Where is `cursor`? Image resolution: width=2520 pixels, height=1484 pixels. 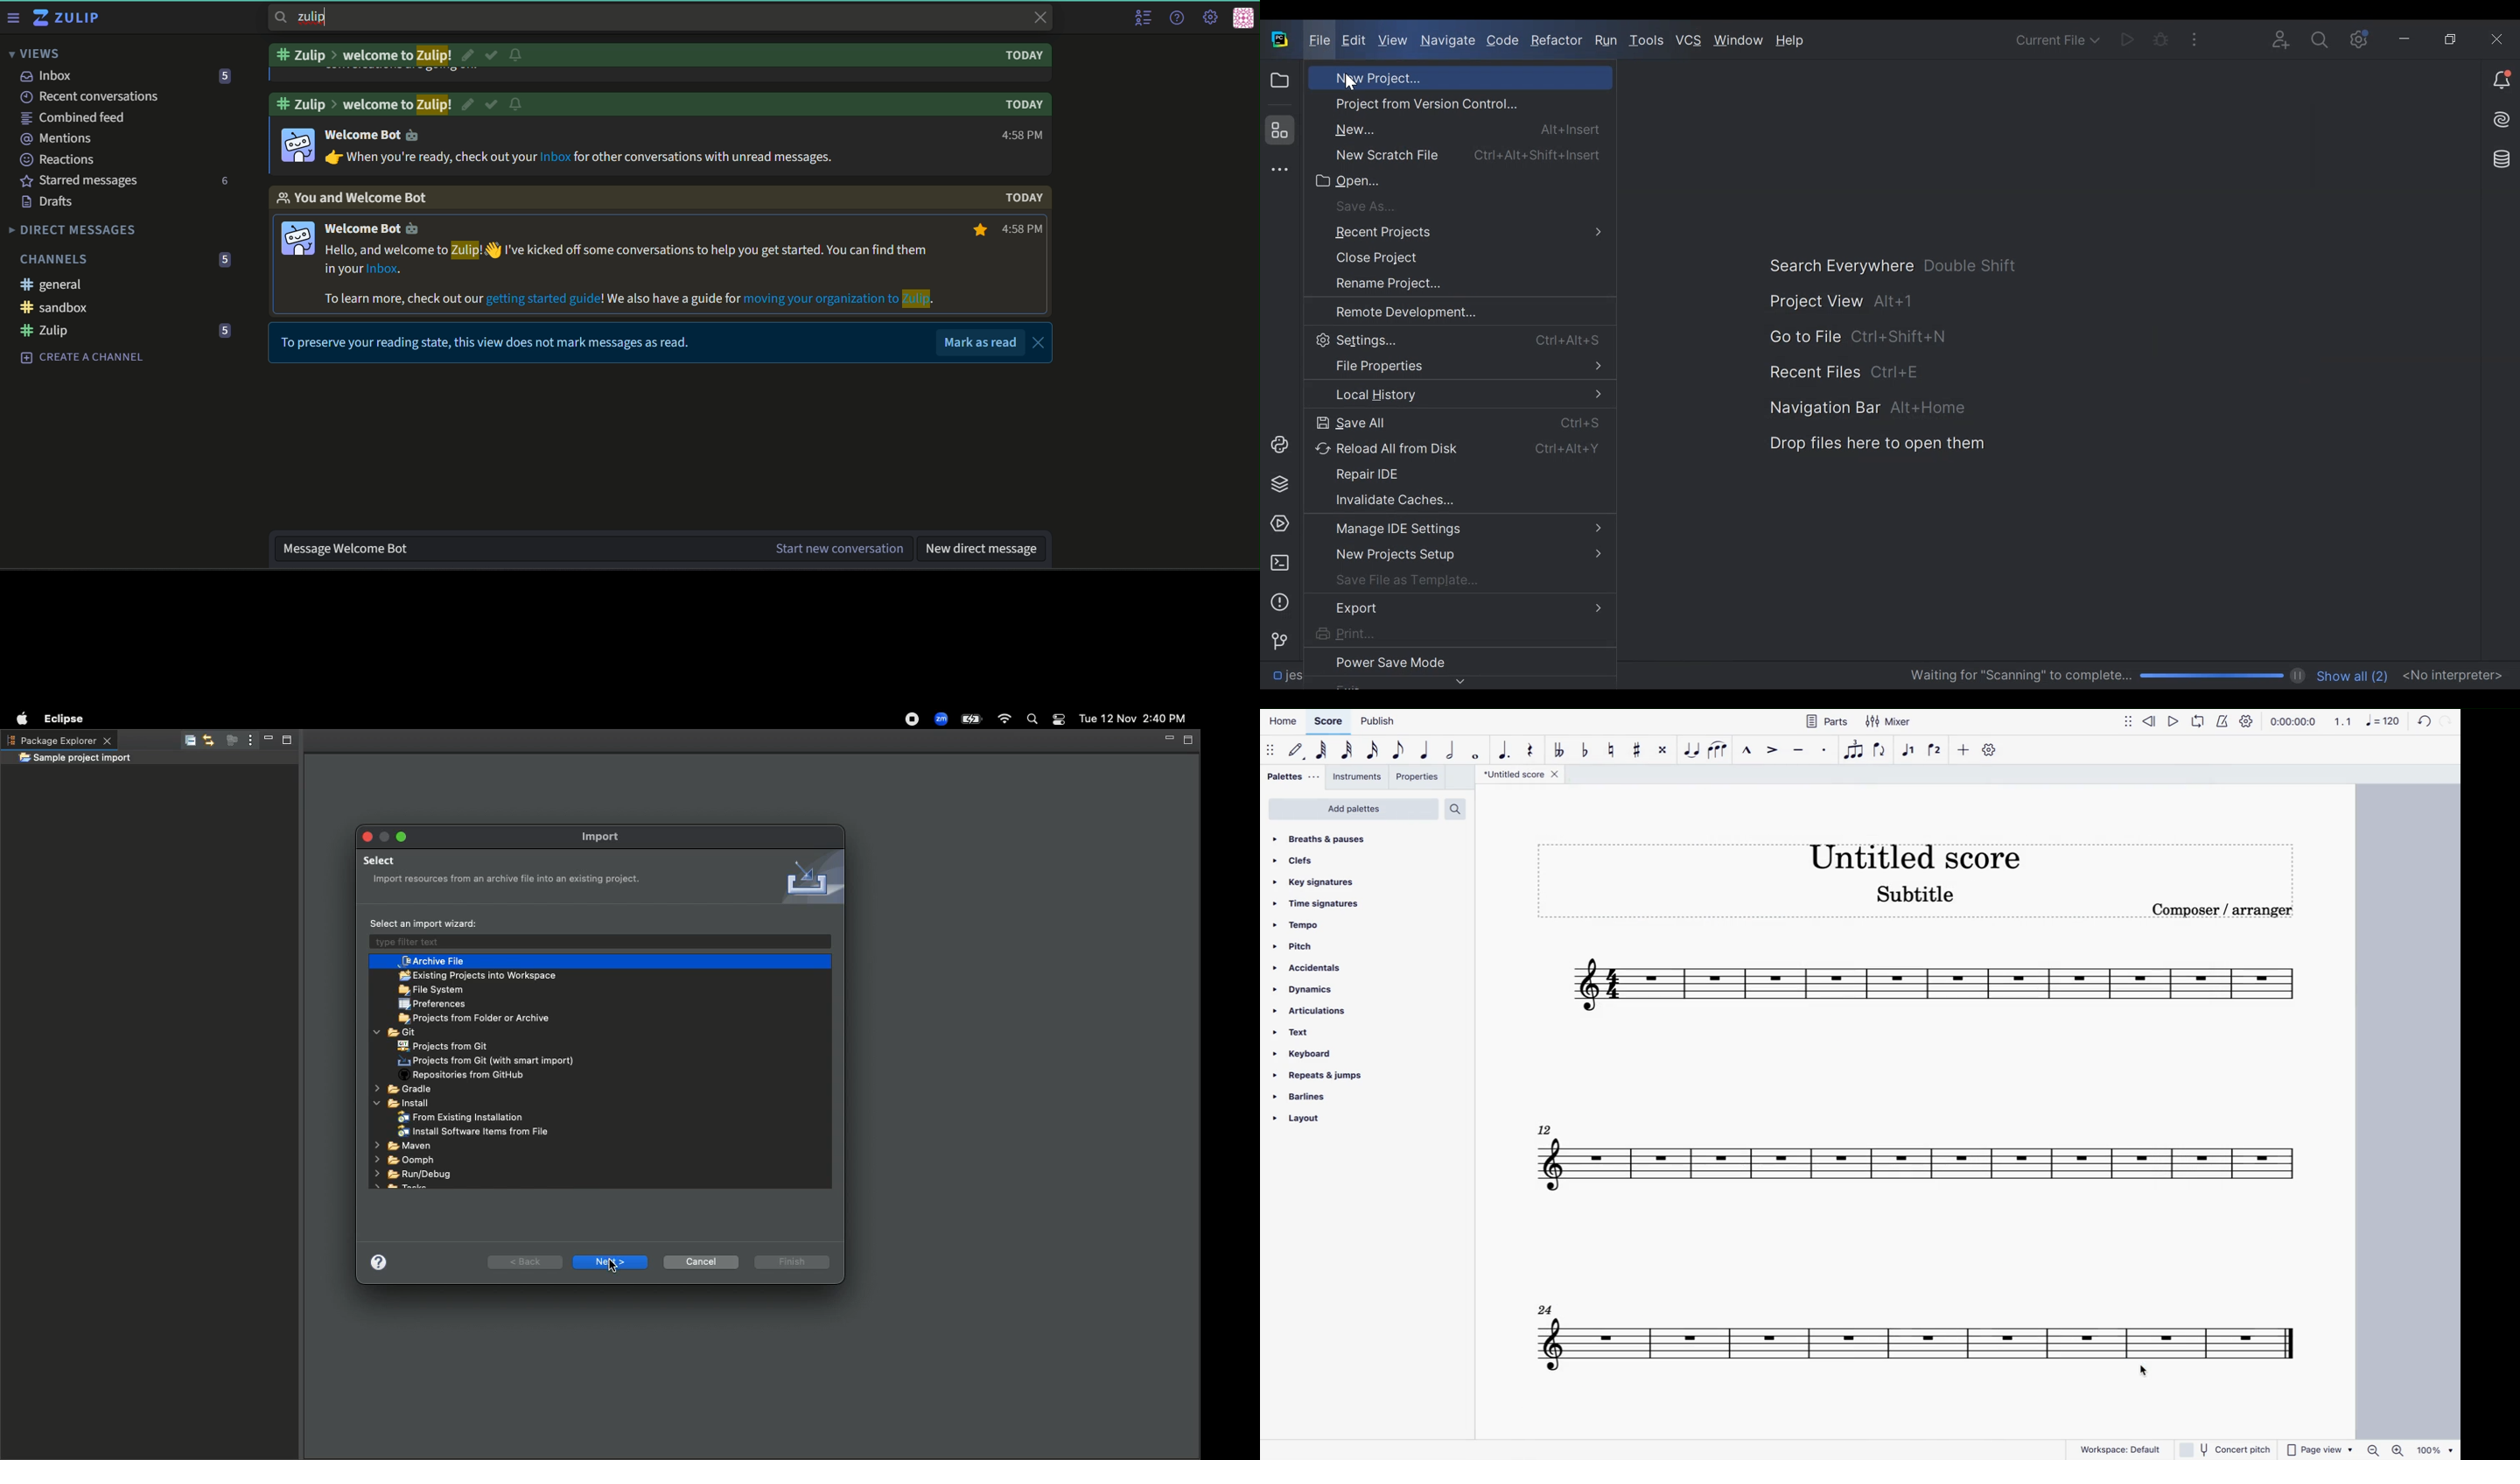
cursor is located at coordinates (492, 250).